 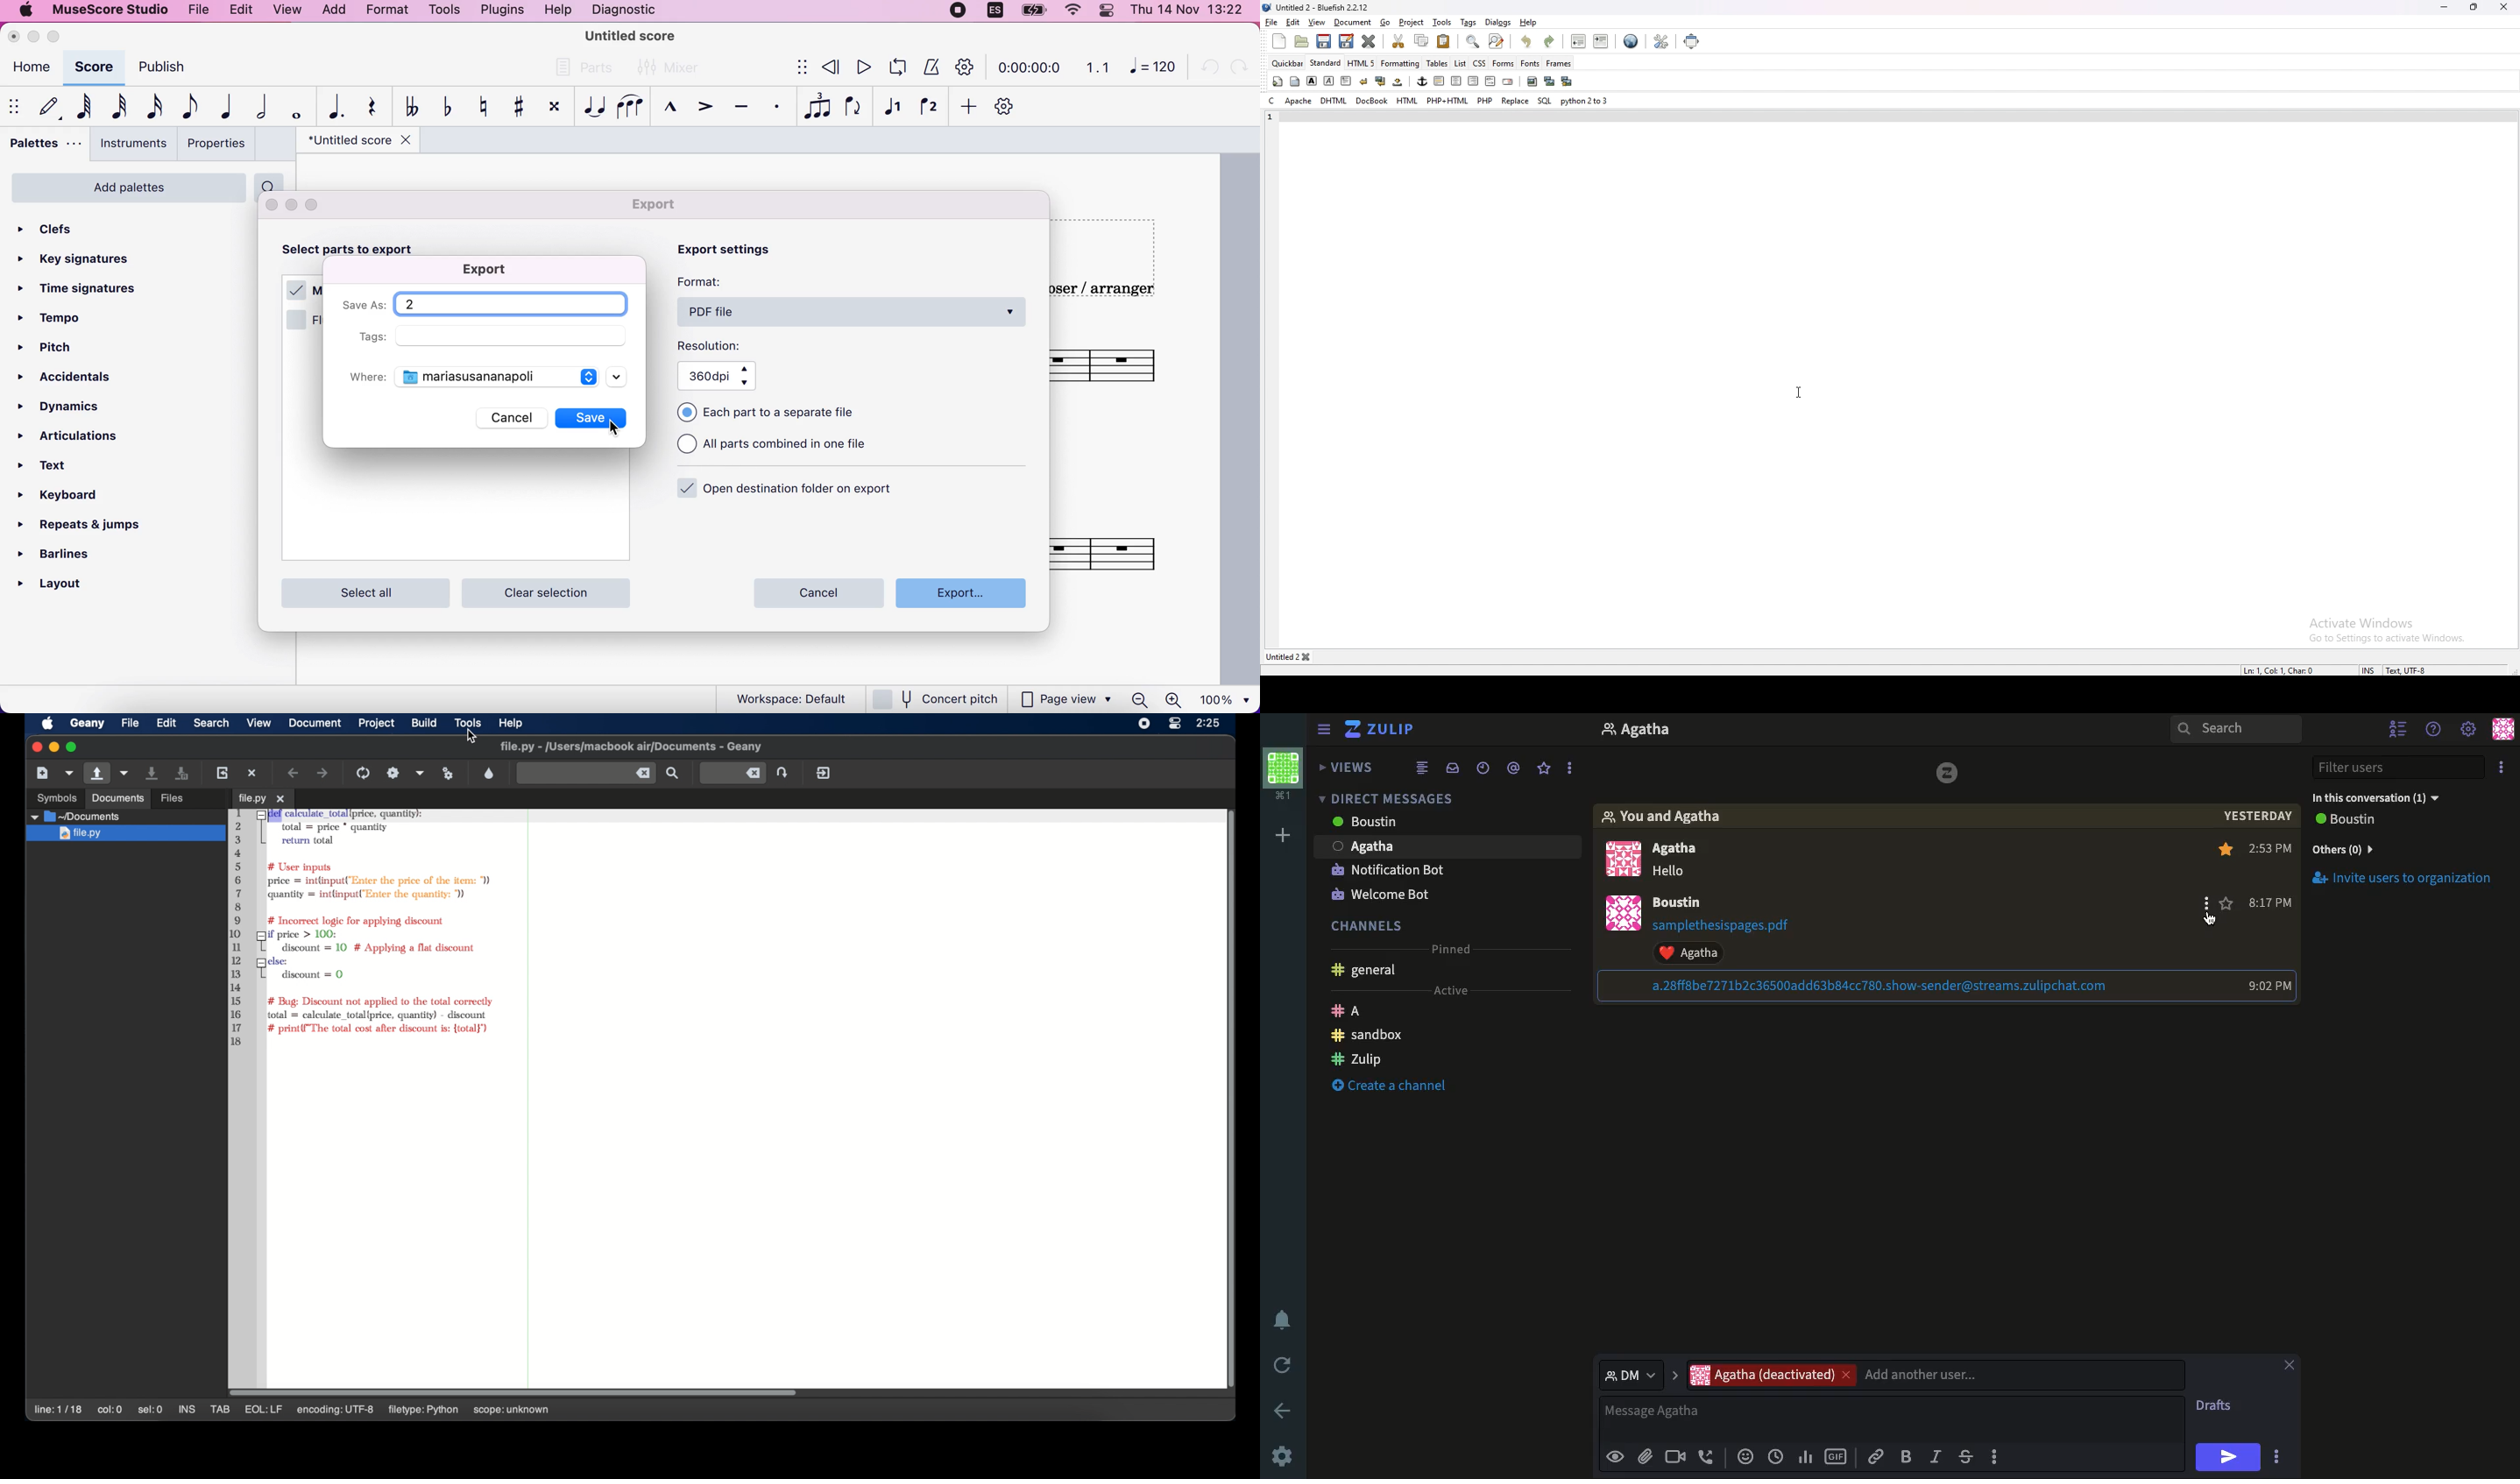 I want to click on 1.1, so click(x=1096, y=68).